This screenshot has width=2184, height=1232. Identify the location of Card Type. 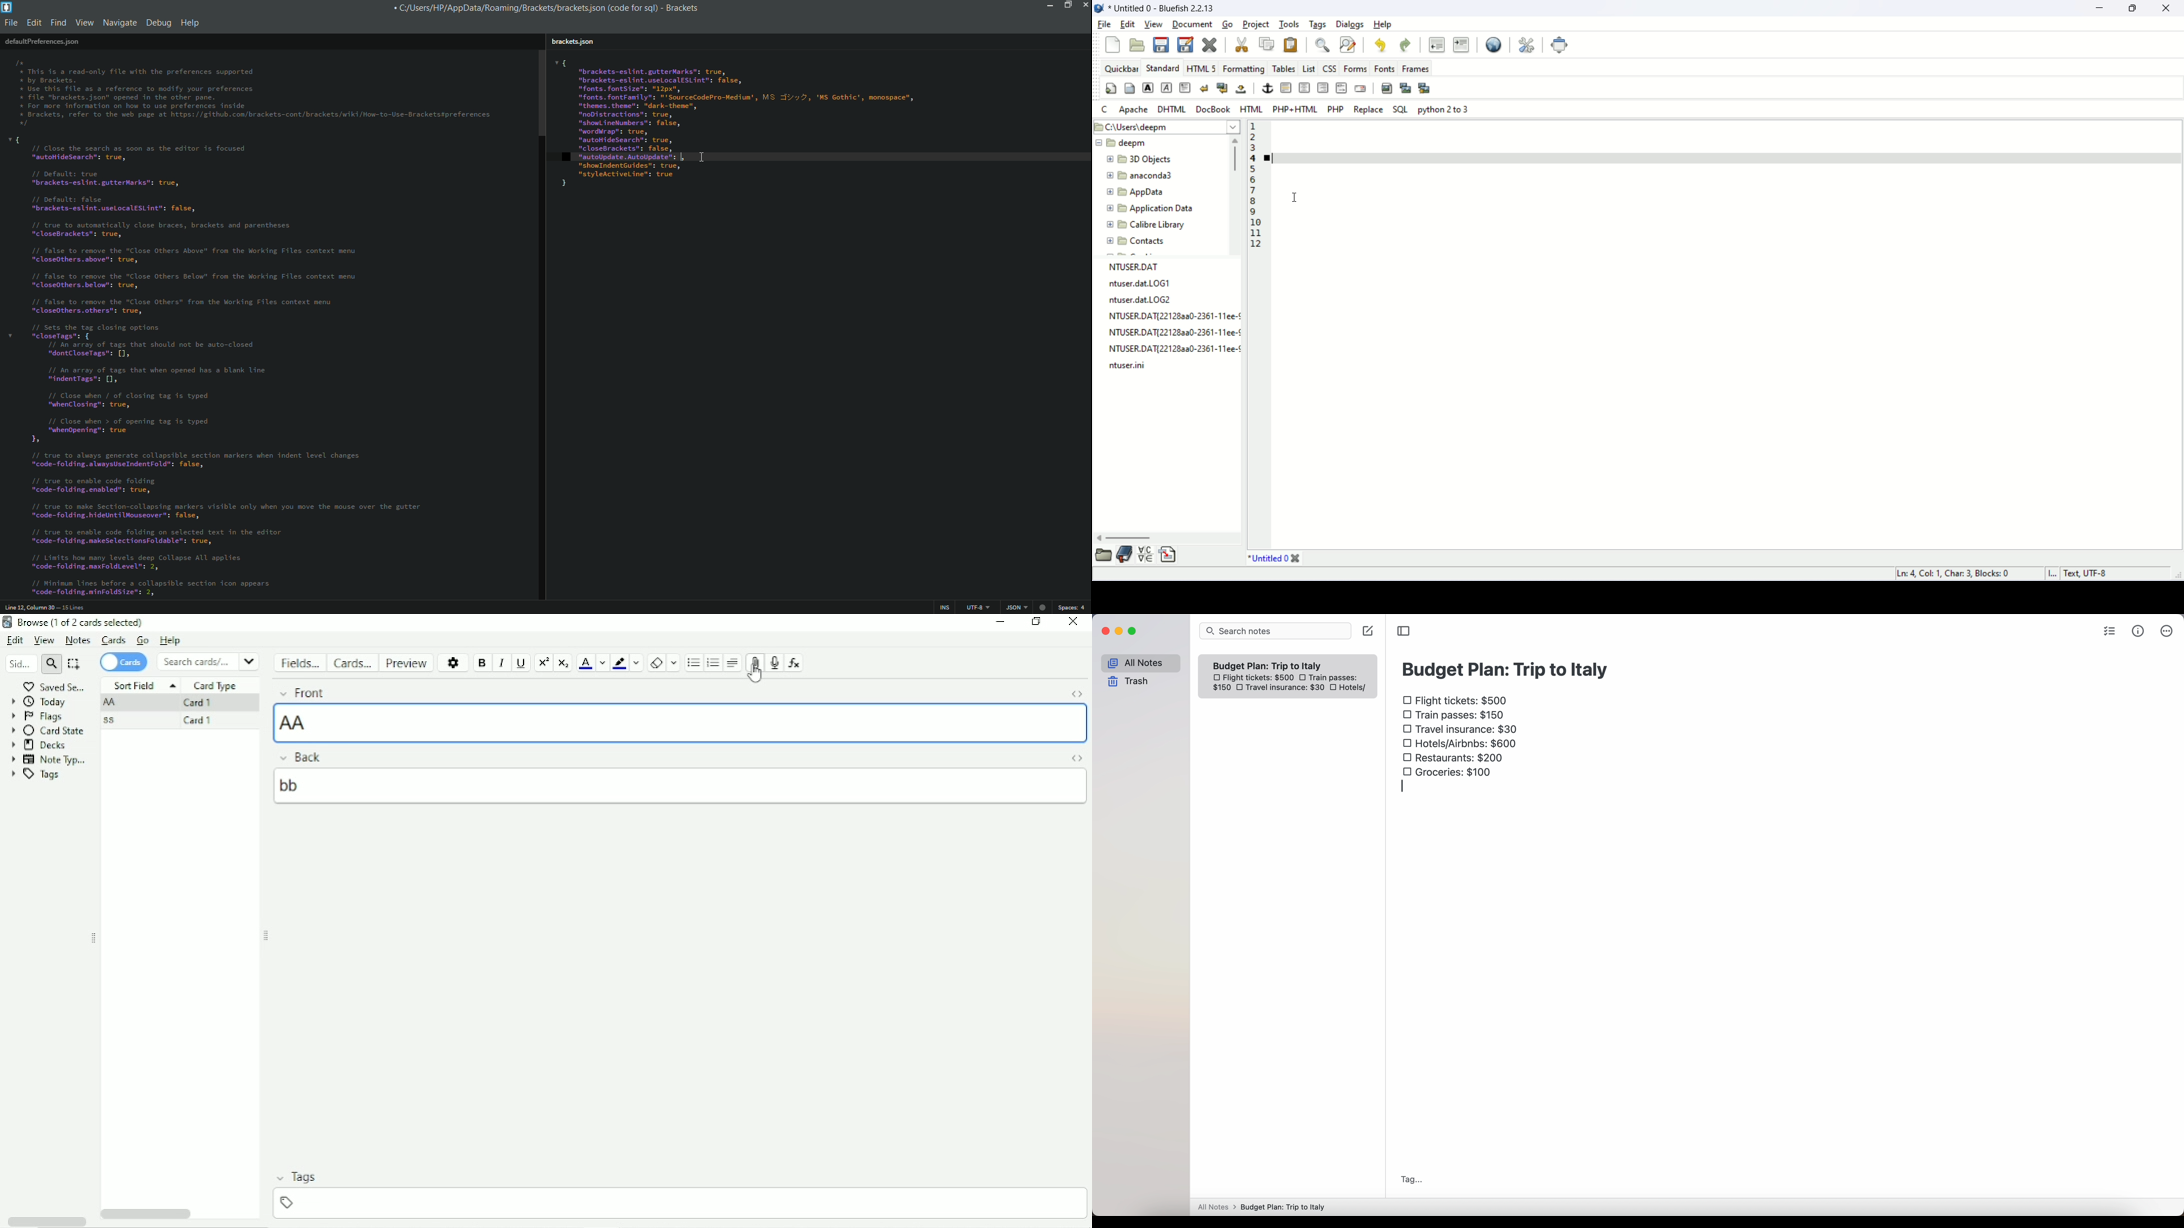
(215, 687).